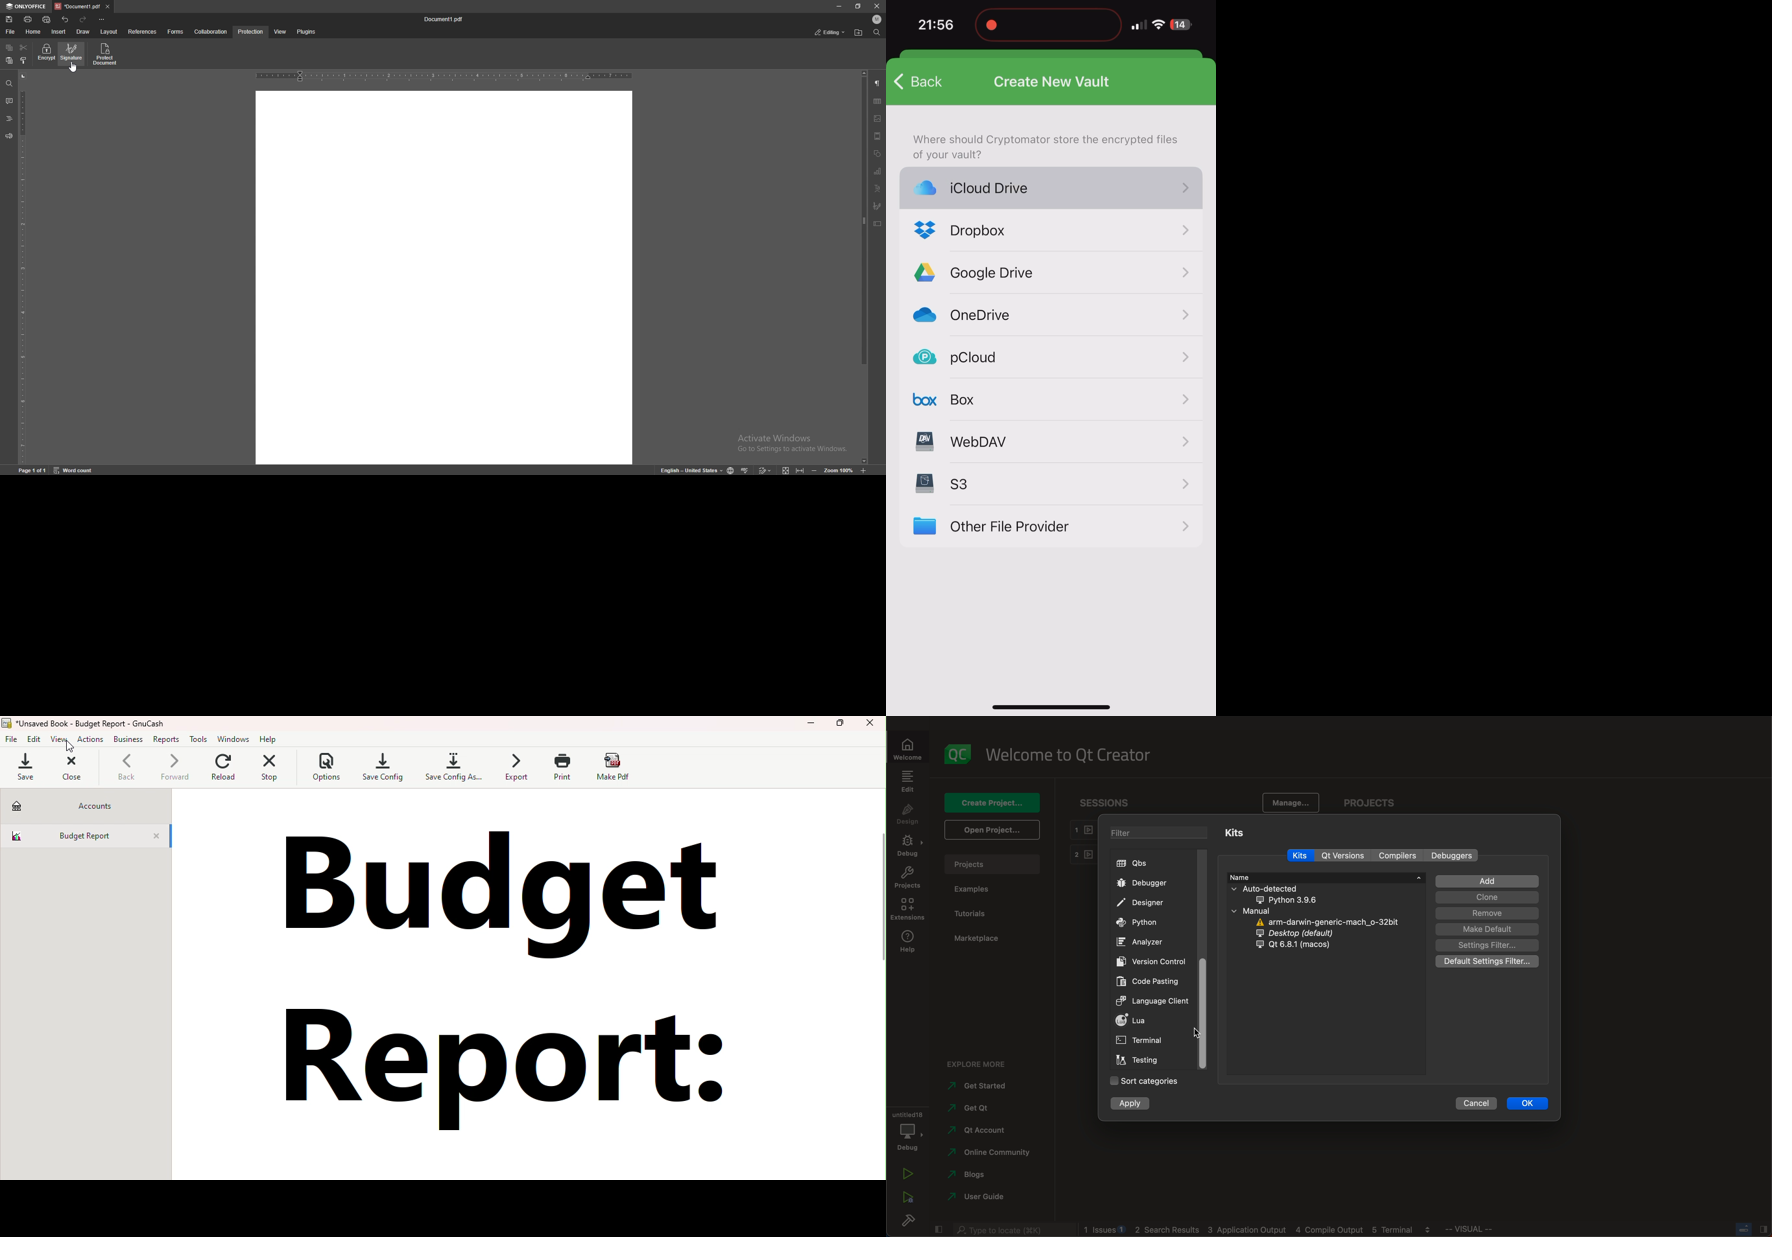 This screenshot has width=1792, height=1260. What do you see at coordinates (906, 1222) in the screenshot?
I see `build` at bounding box center [906, 1222].